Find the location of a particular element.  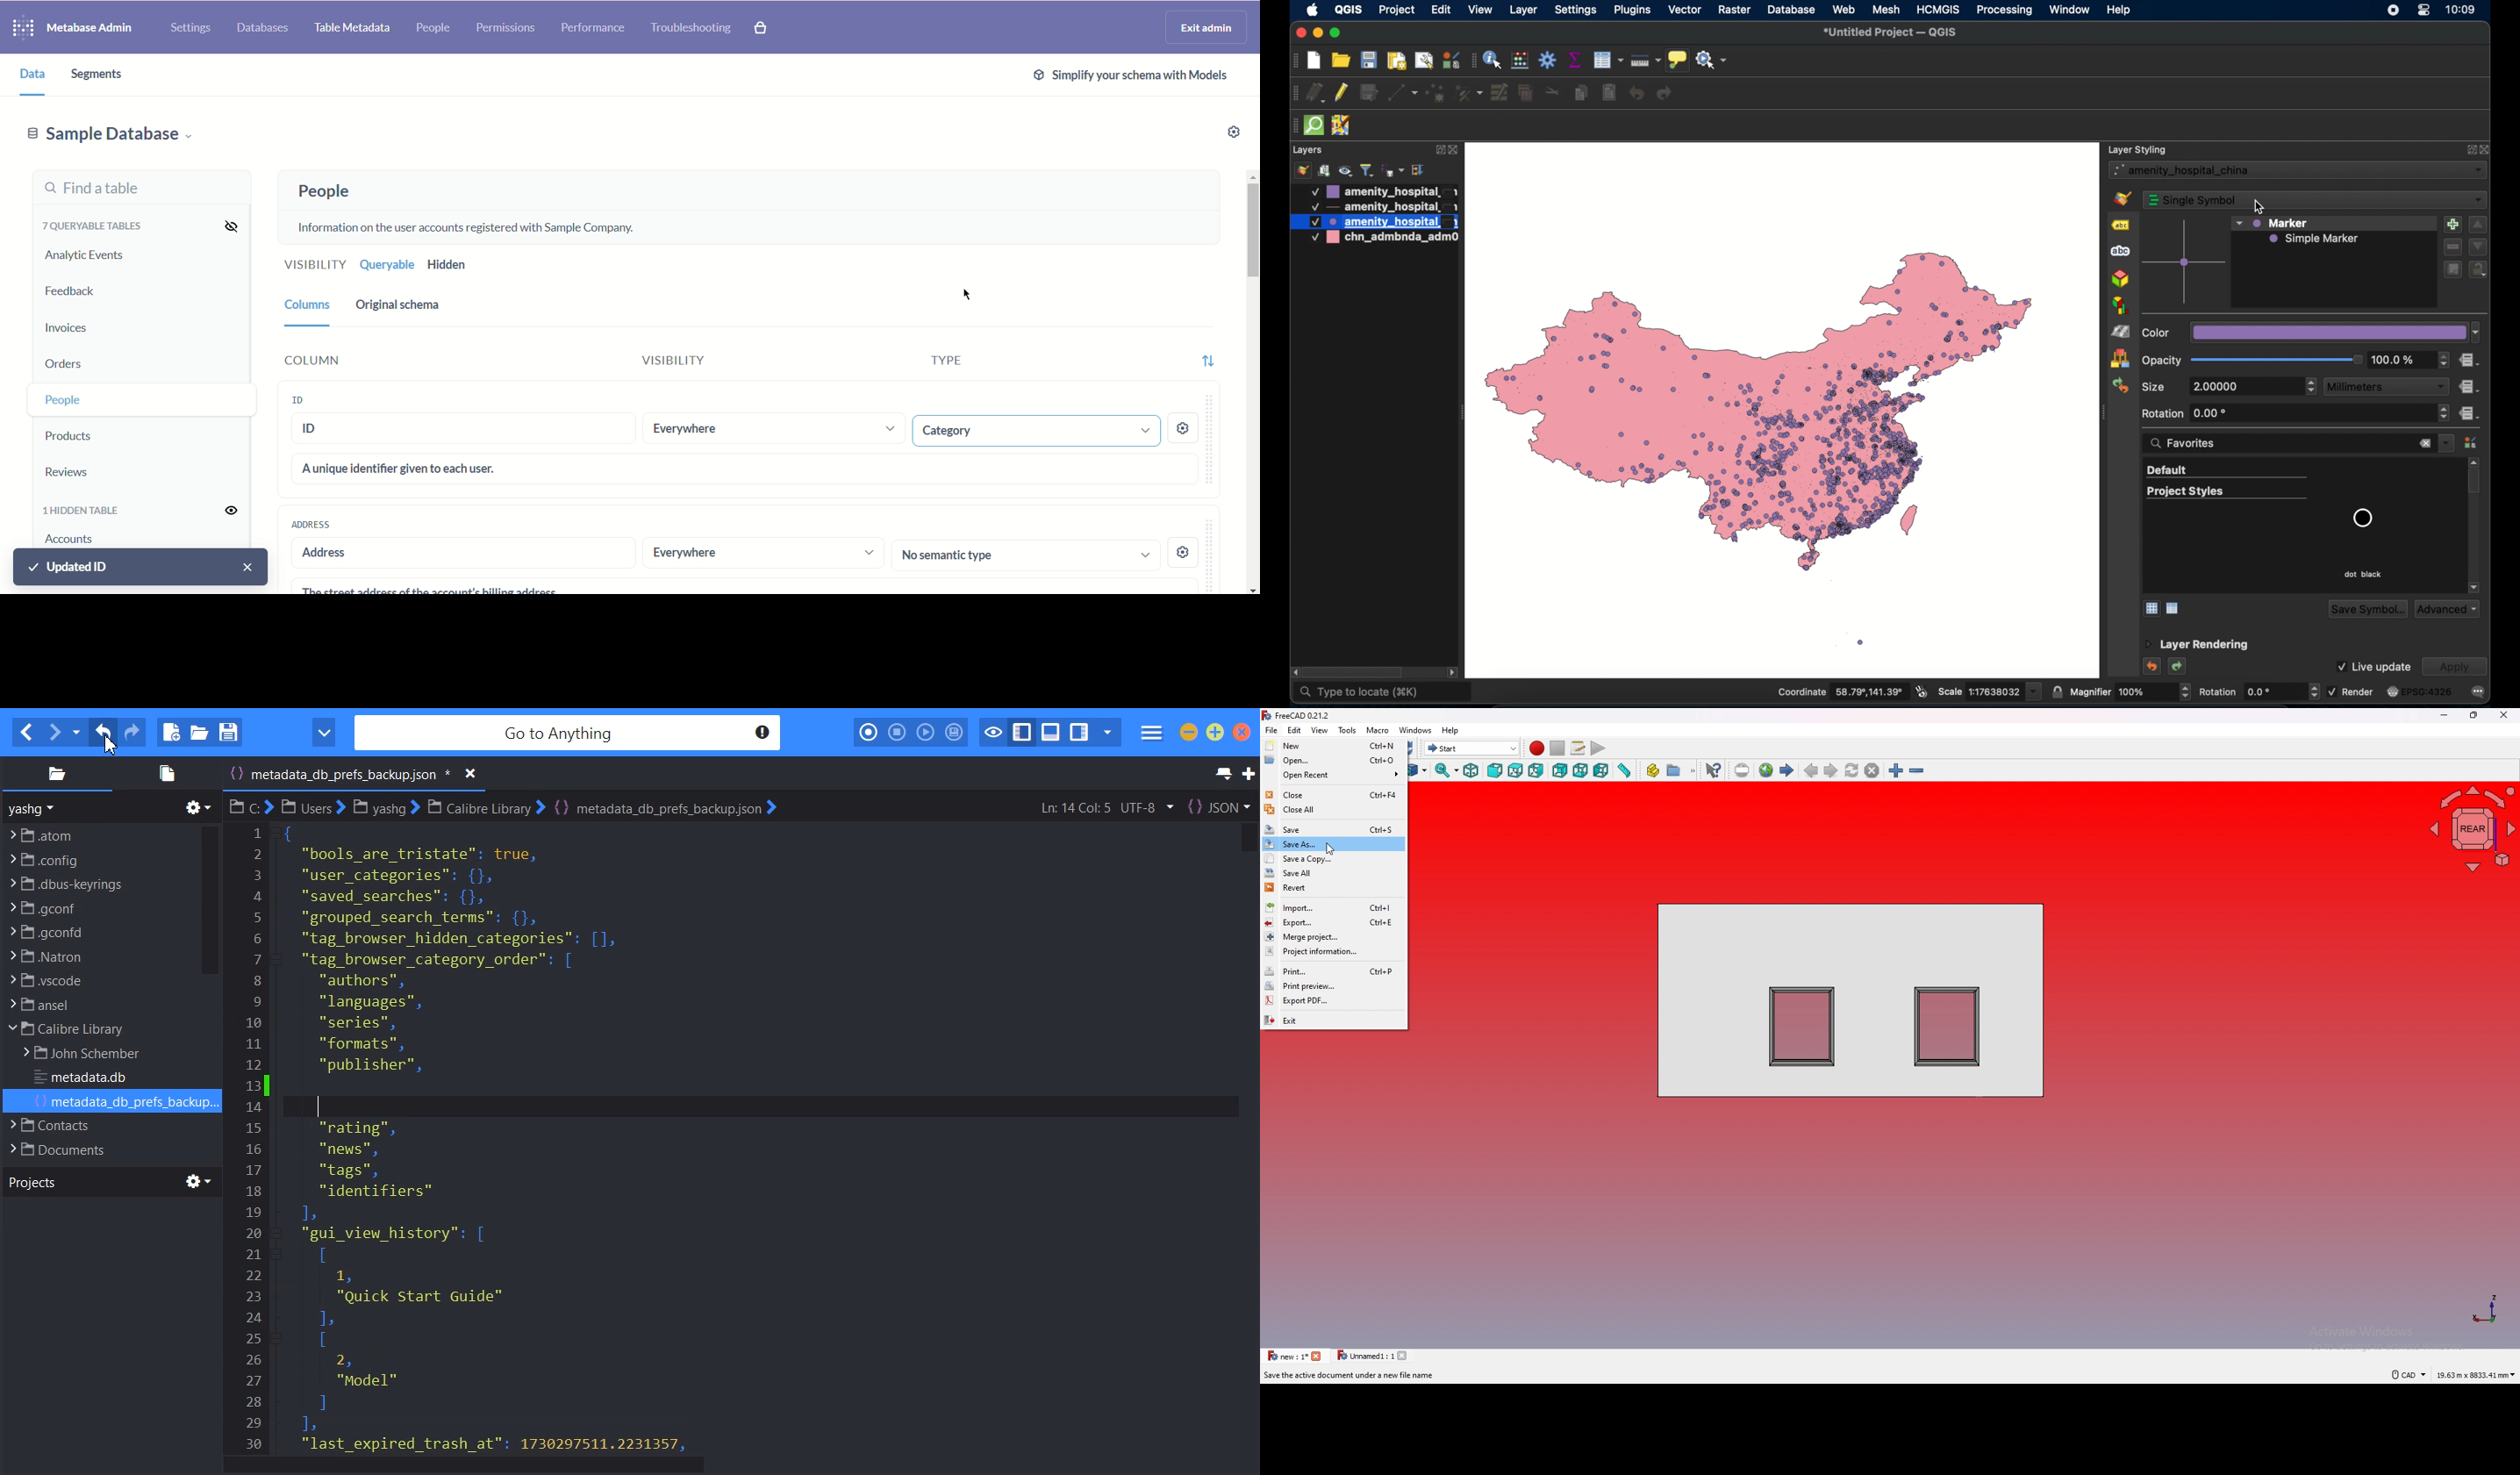

scroll down is located at coordinates (2473, 587).